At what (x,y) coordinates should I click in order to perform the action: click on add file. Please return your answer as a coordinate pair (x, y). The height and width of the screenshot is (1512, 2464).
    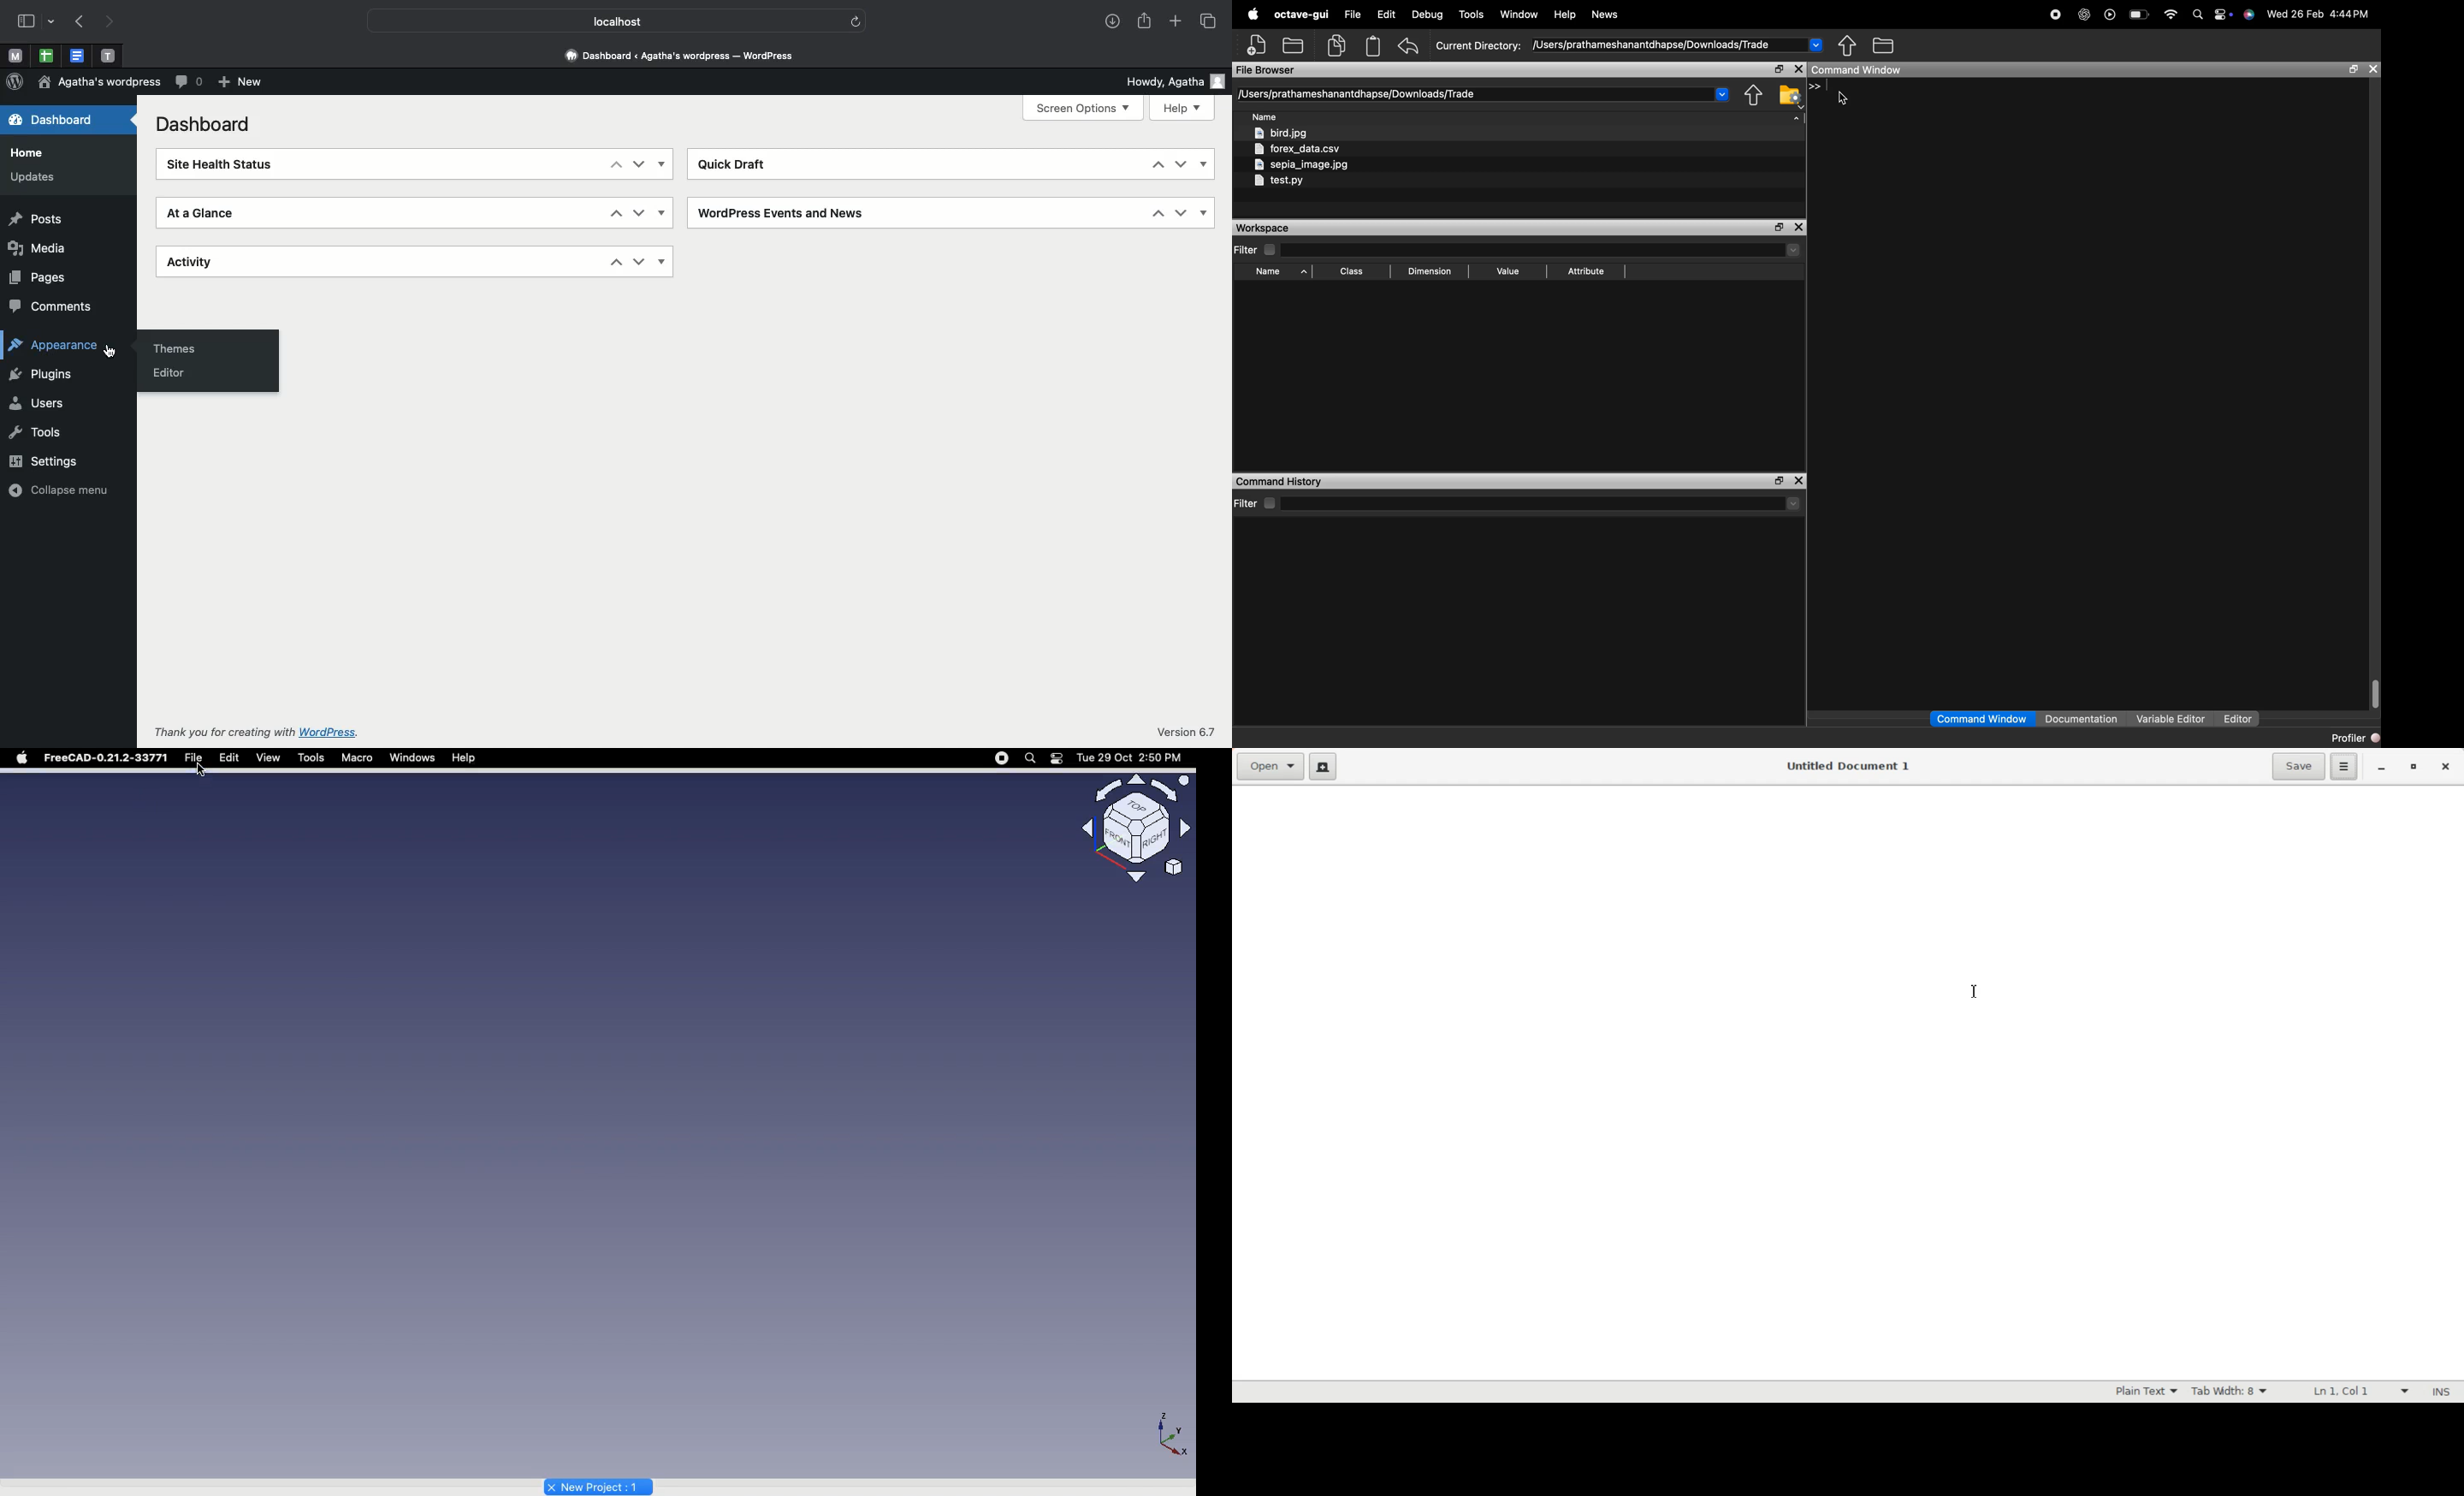
    Looking at the image, I should click on (1258, 44).